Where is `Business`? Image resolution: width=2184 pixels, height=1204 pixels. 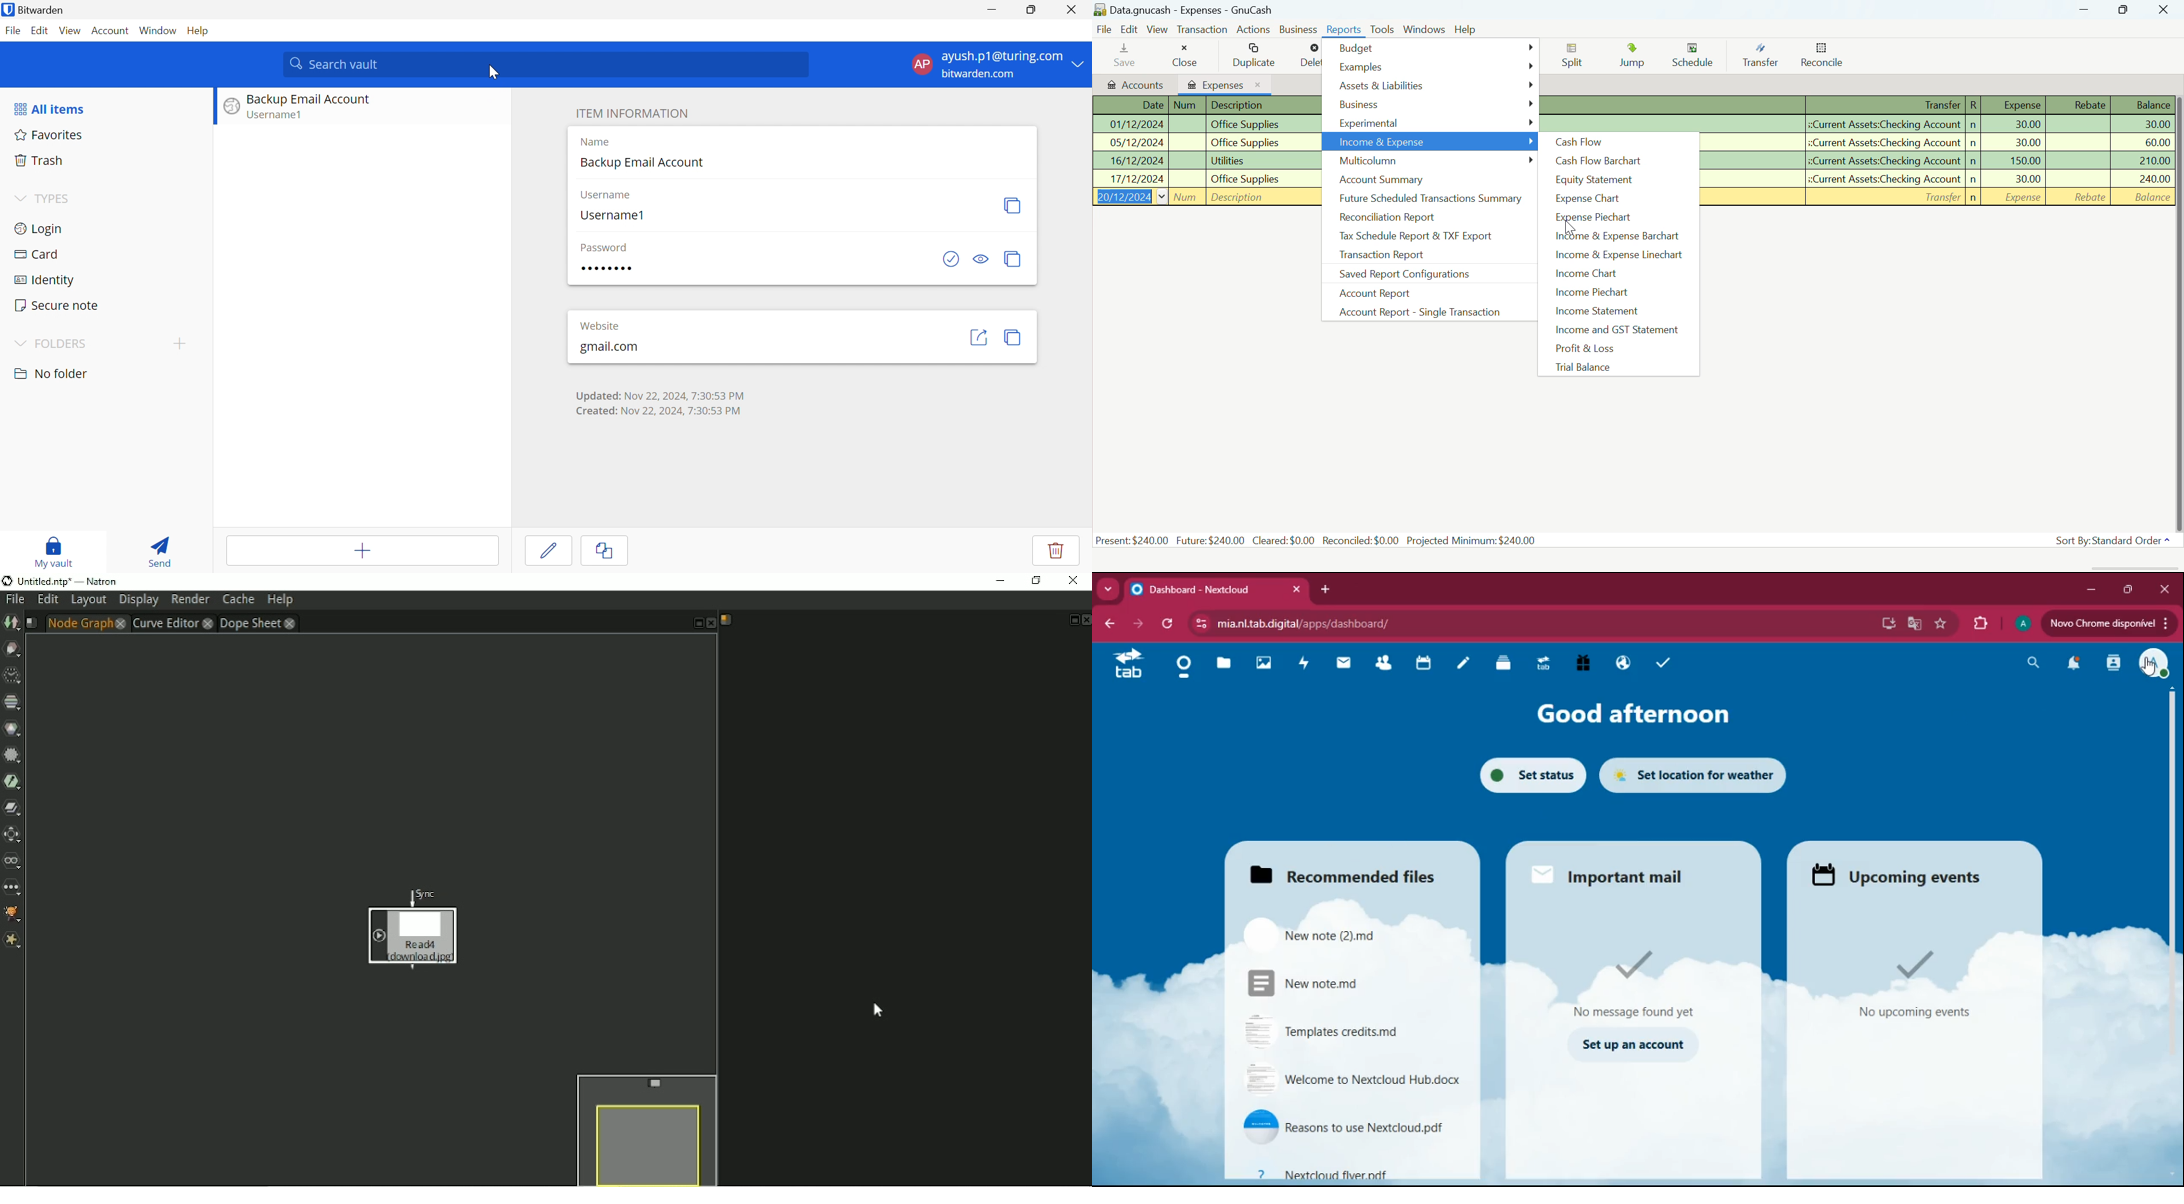
Business is located at coordinates (1298, 29).